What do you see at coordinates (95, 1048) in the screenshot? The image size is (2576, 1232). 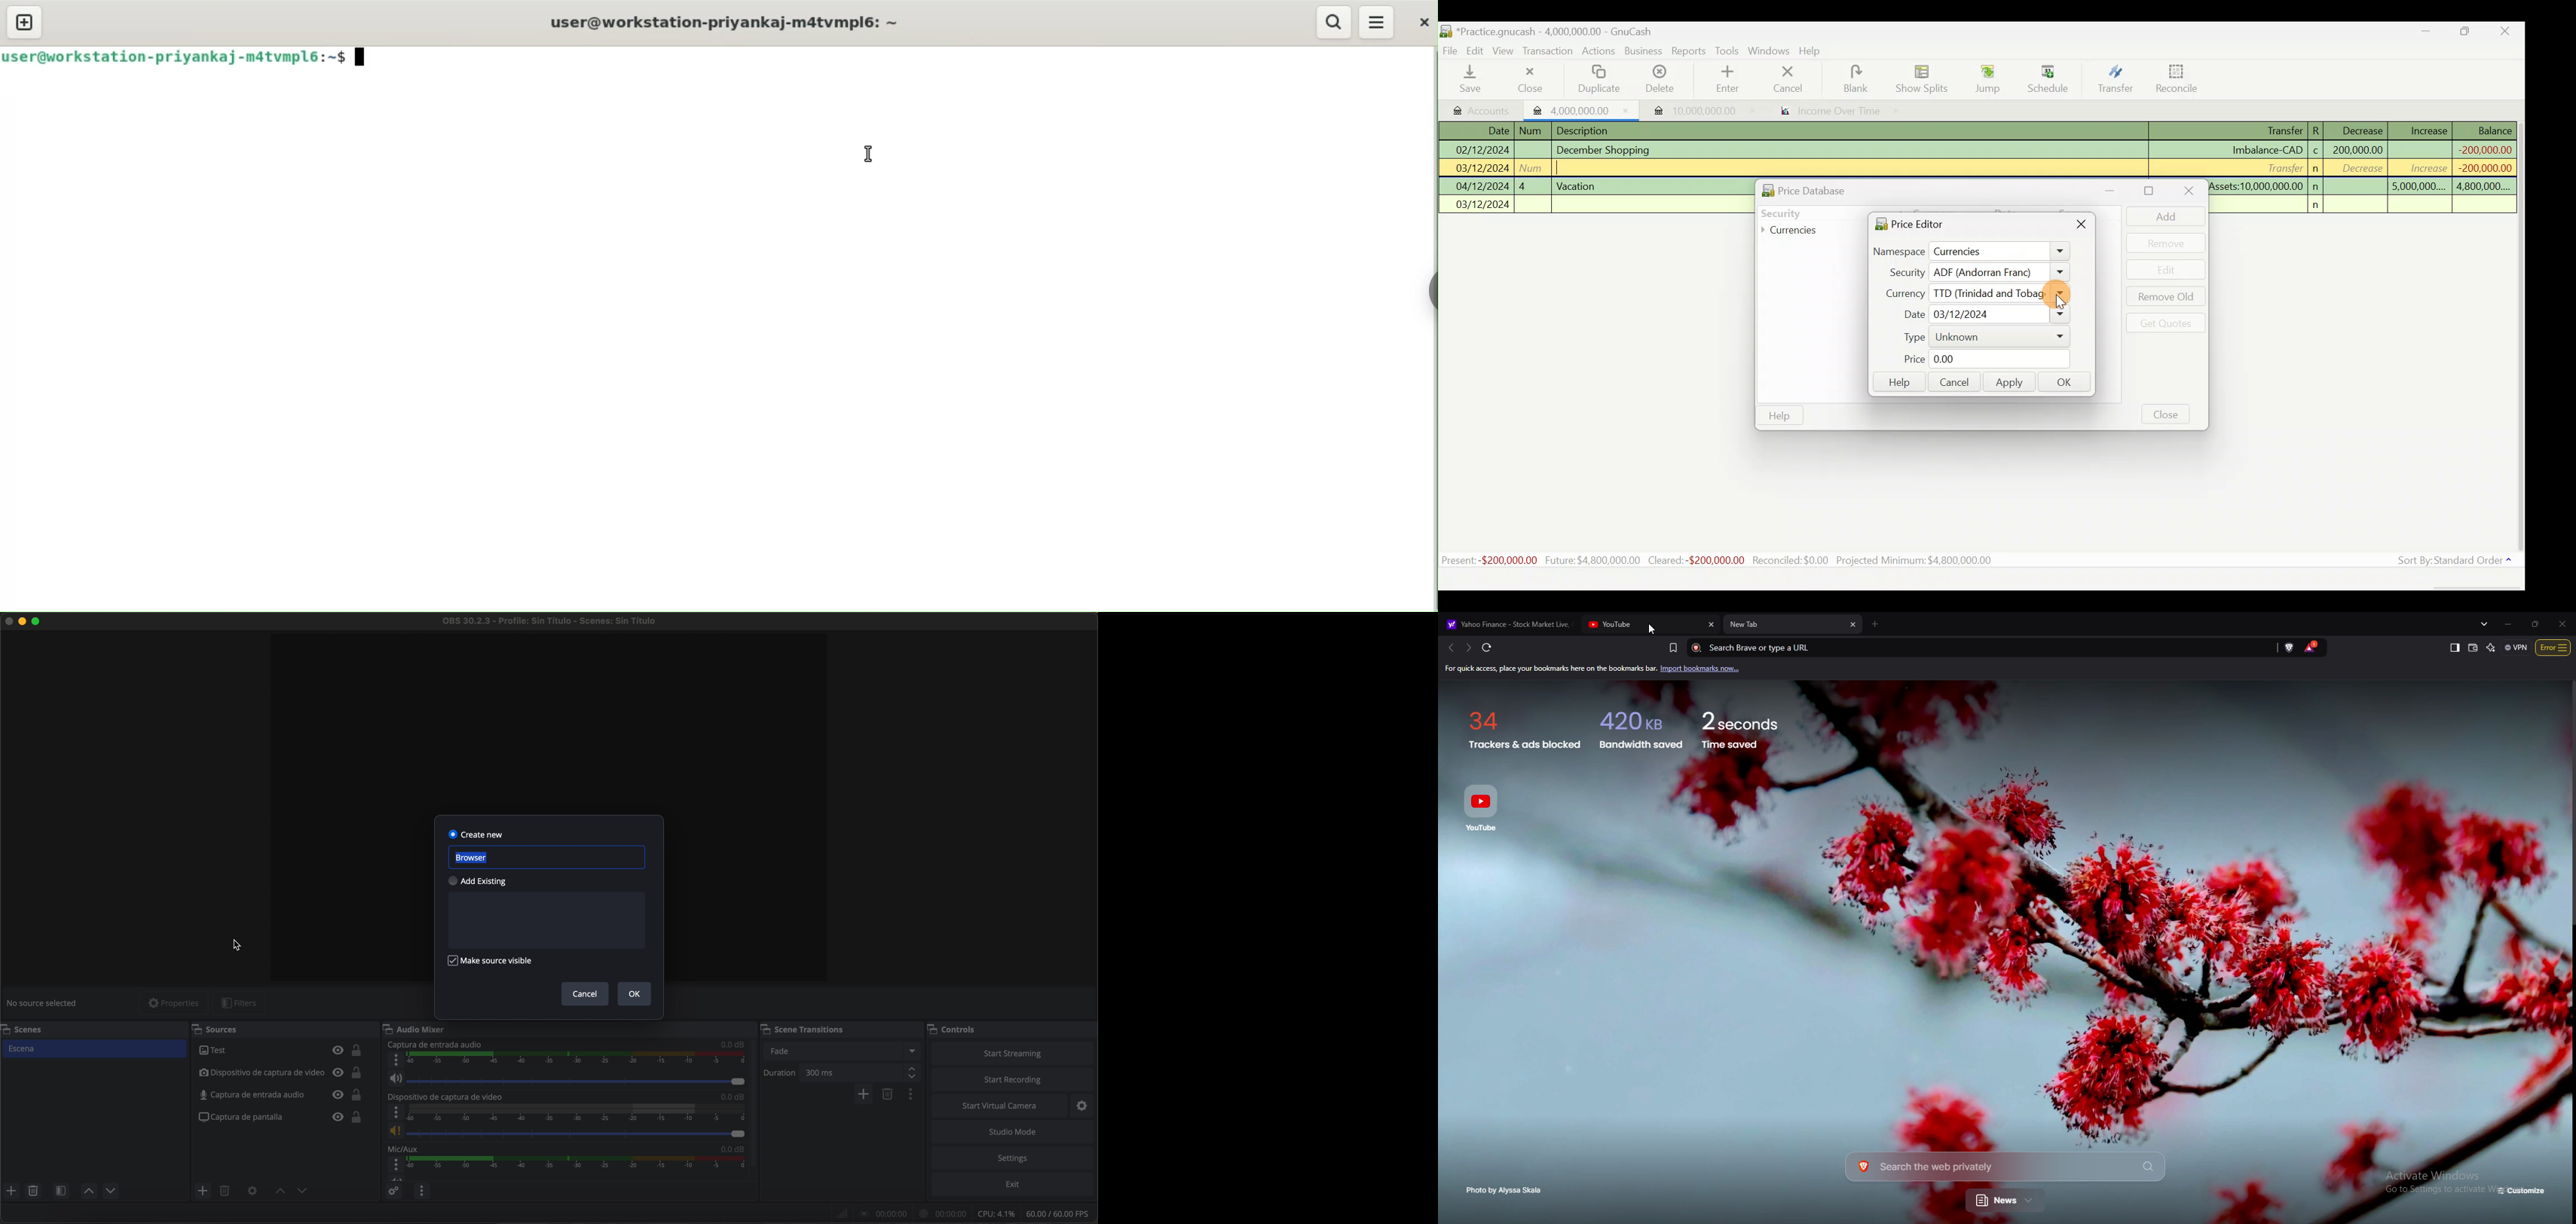 I see `scene` at bounding box center [95, 1048].